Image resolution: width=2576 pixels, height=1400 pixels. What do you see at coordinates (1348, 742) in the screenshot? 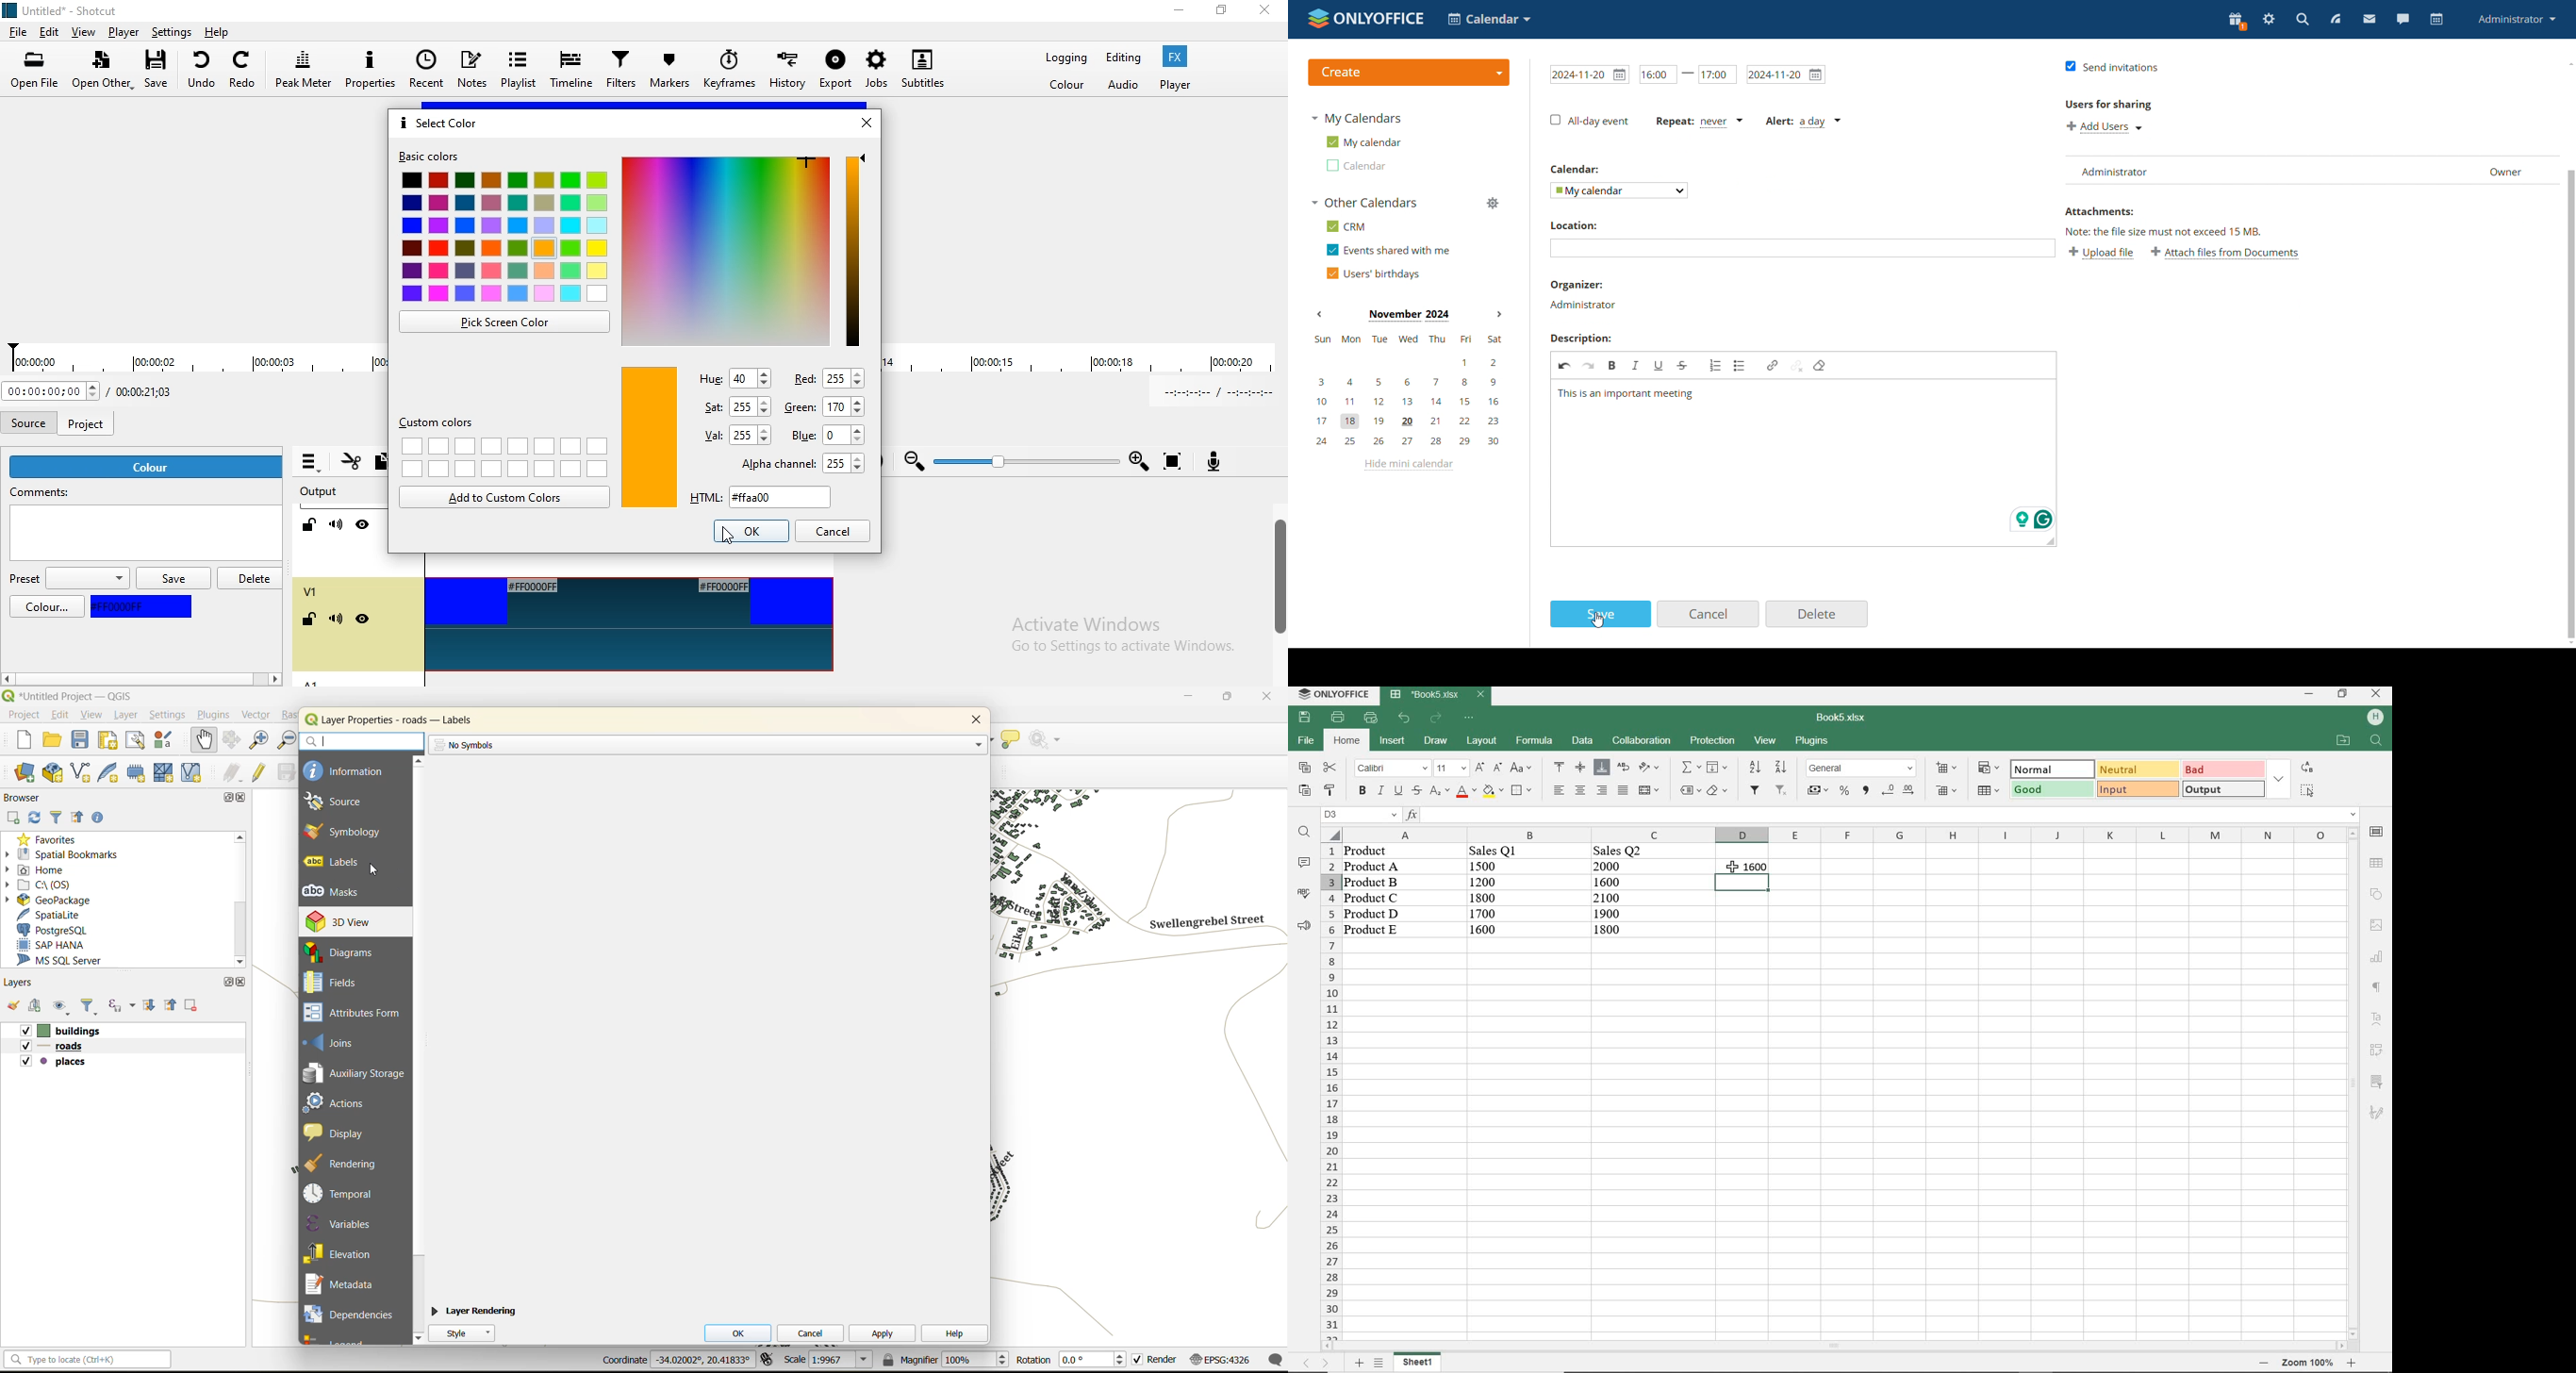
I see `home` at bounding box center [1348, 742].